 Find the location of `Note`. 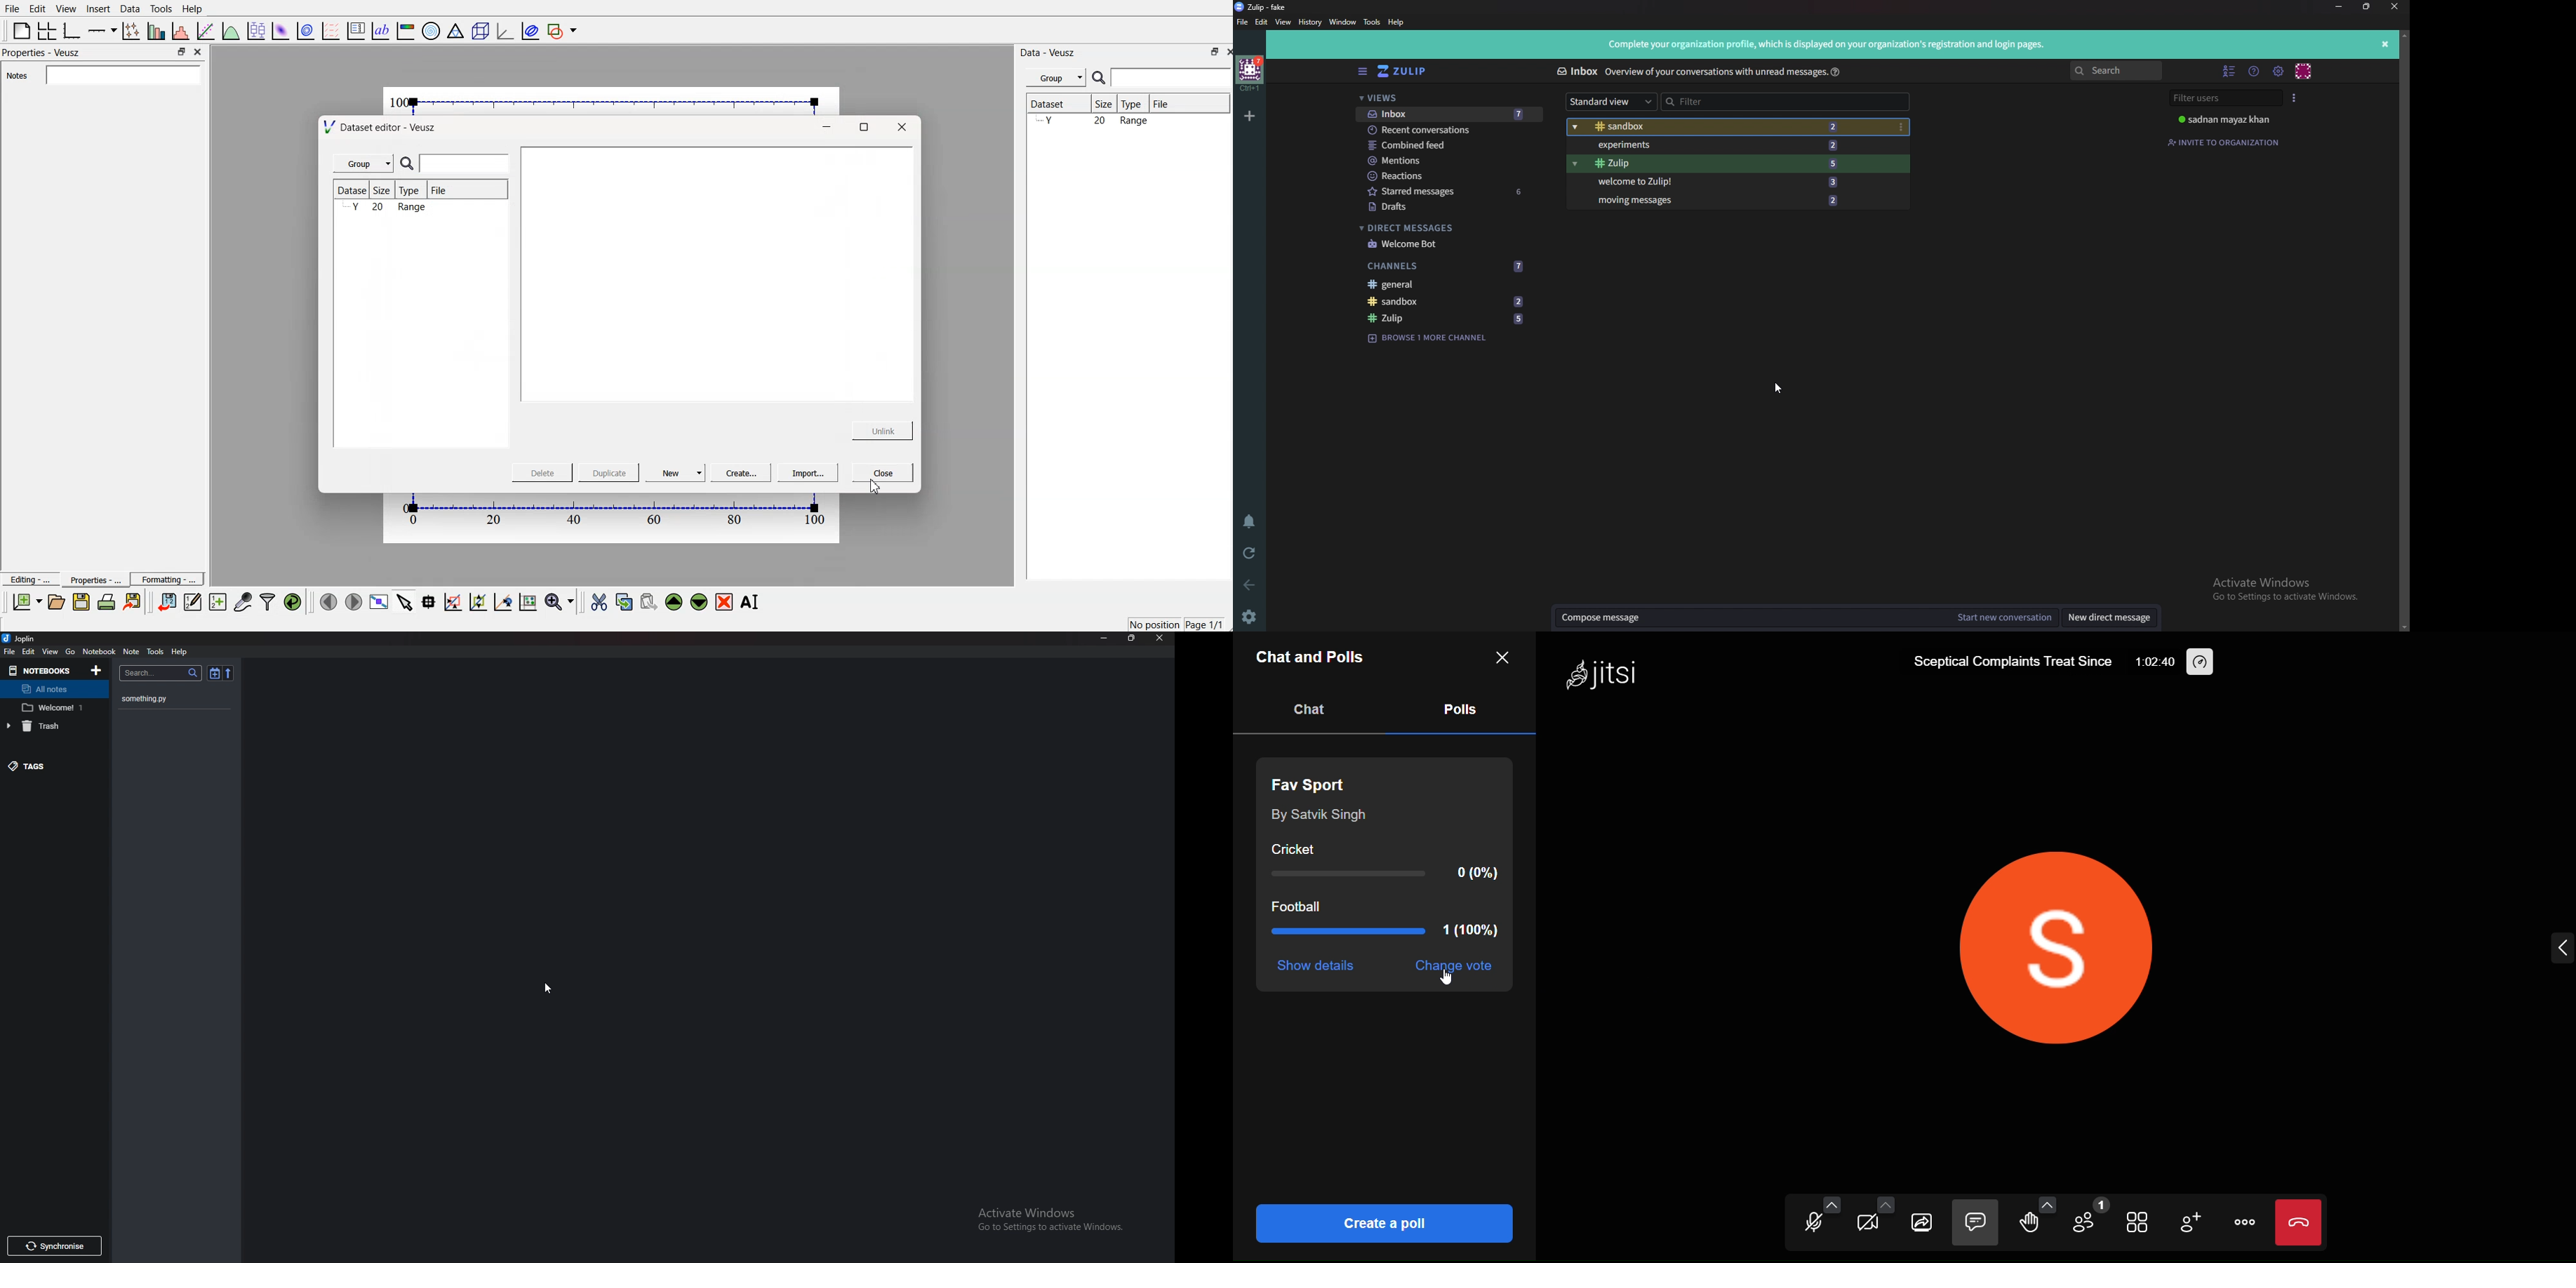

Note is located at coordinates (132, 652).